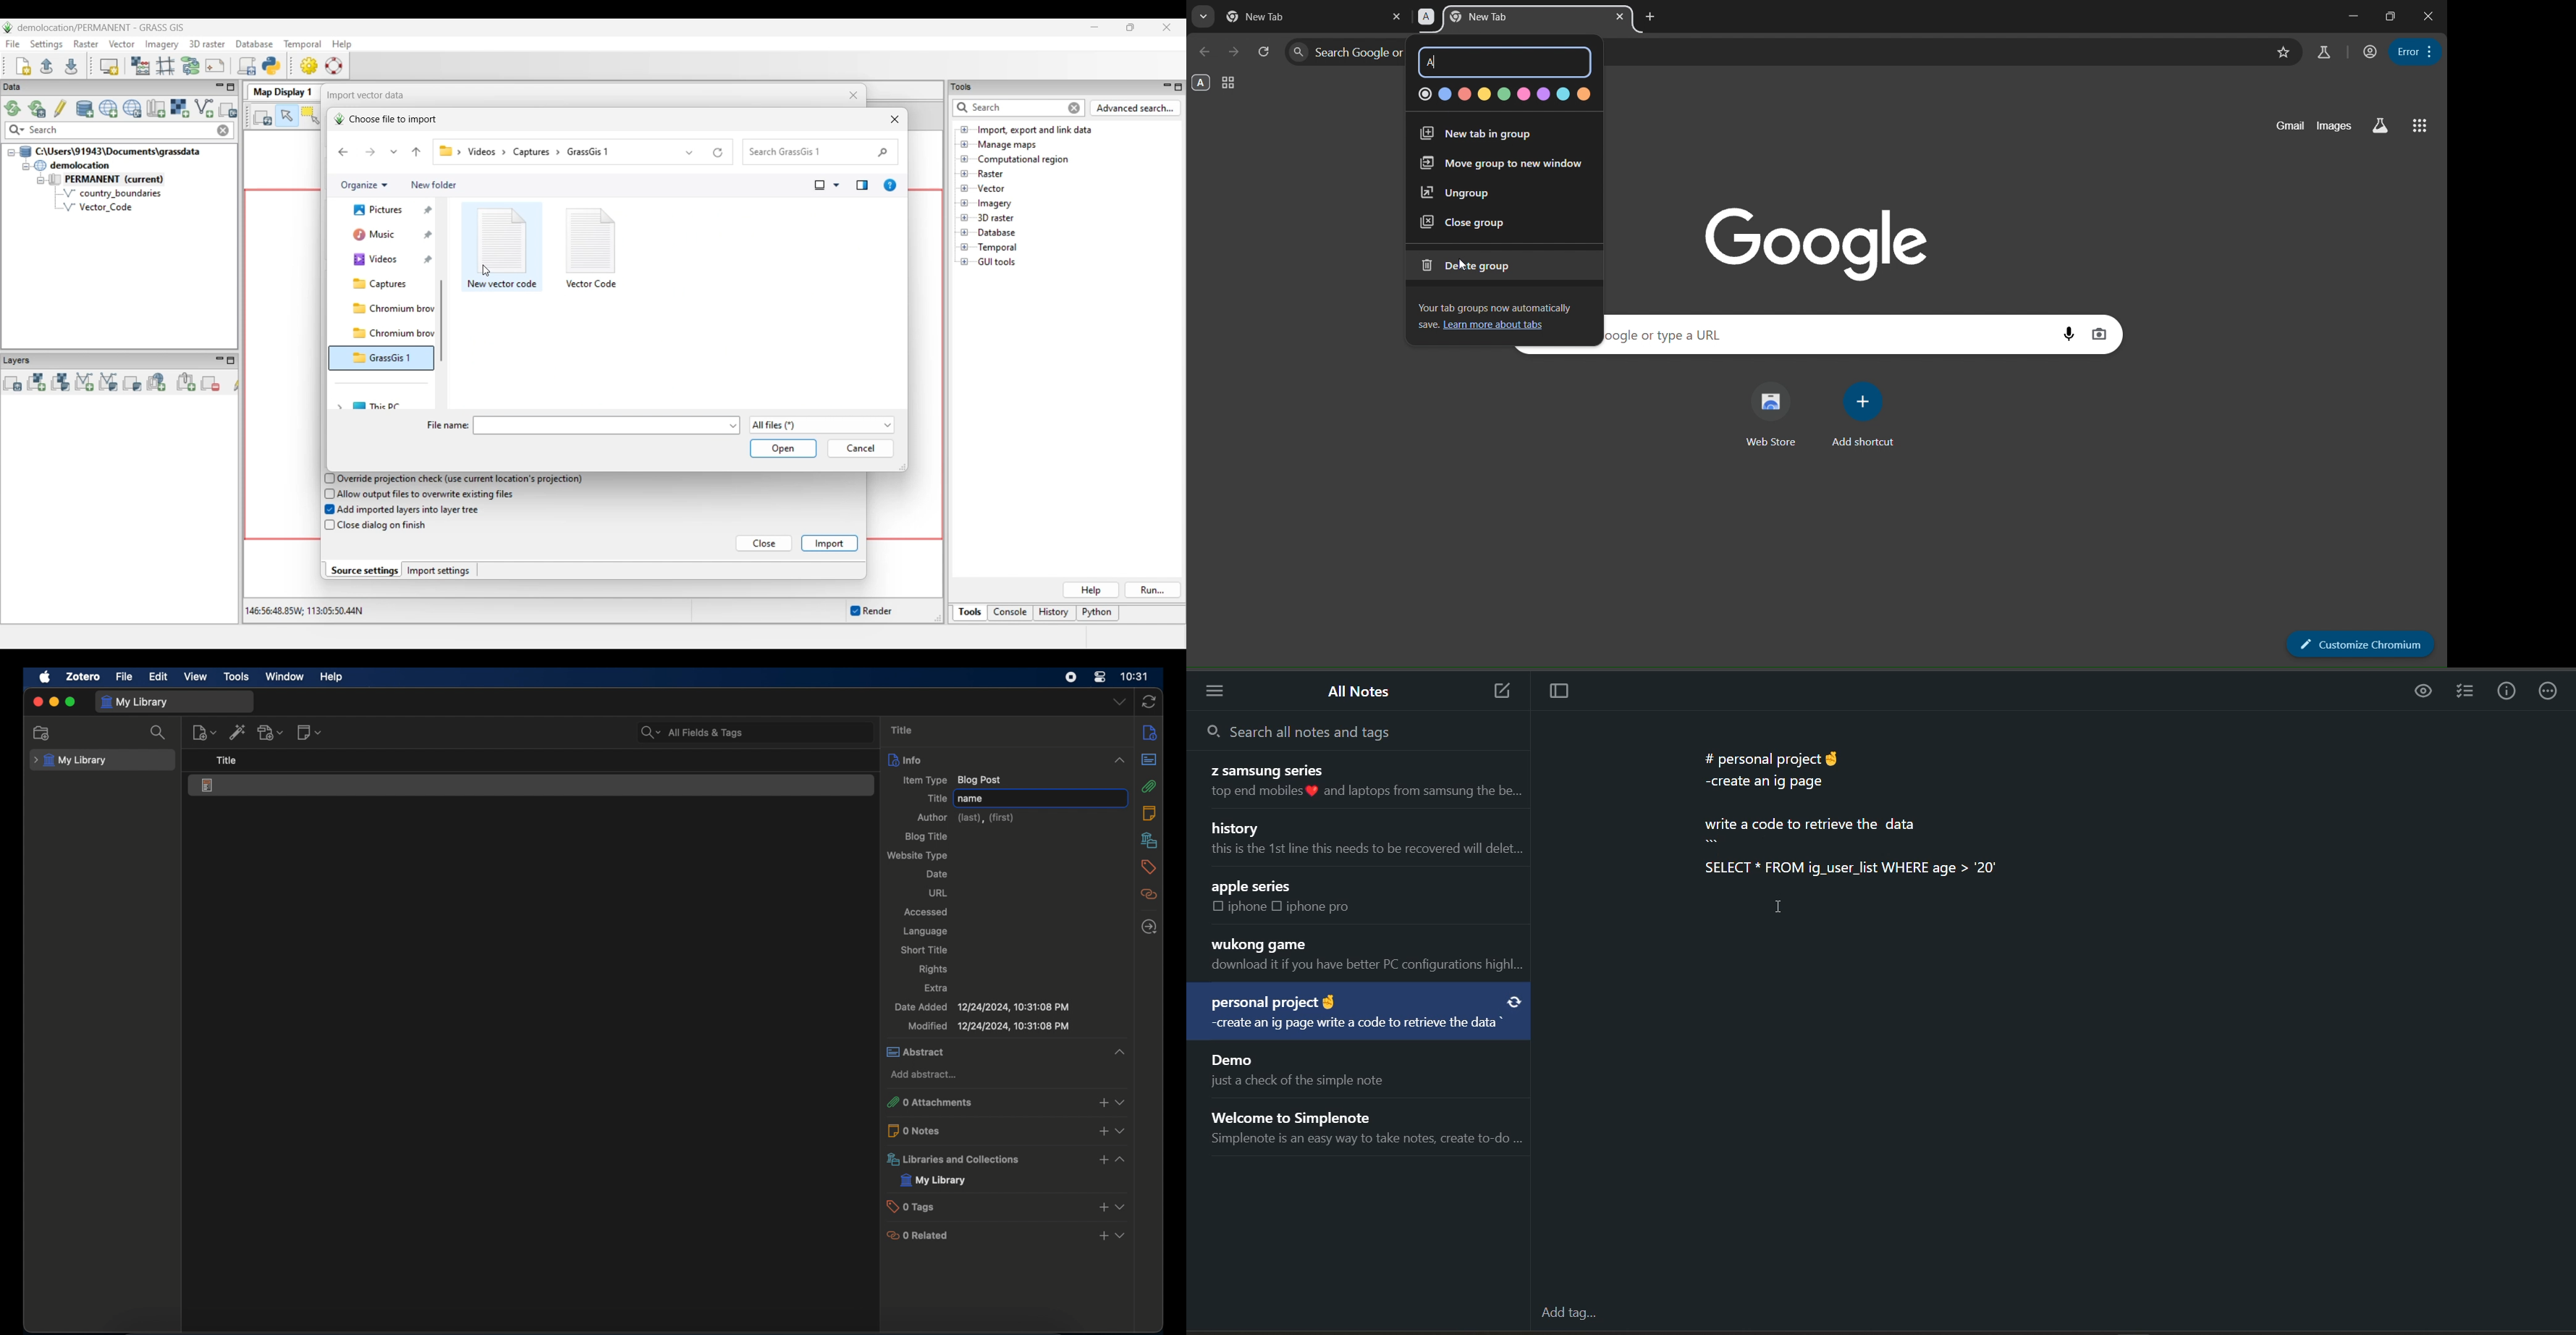  I want to click on notes, so click(1149, 812).